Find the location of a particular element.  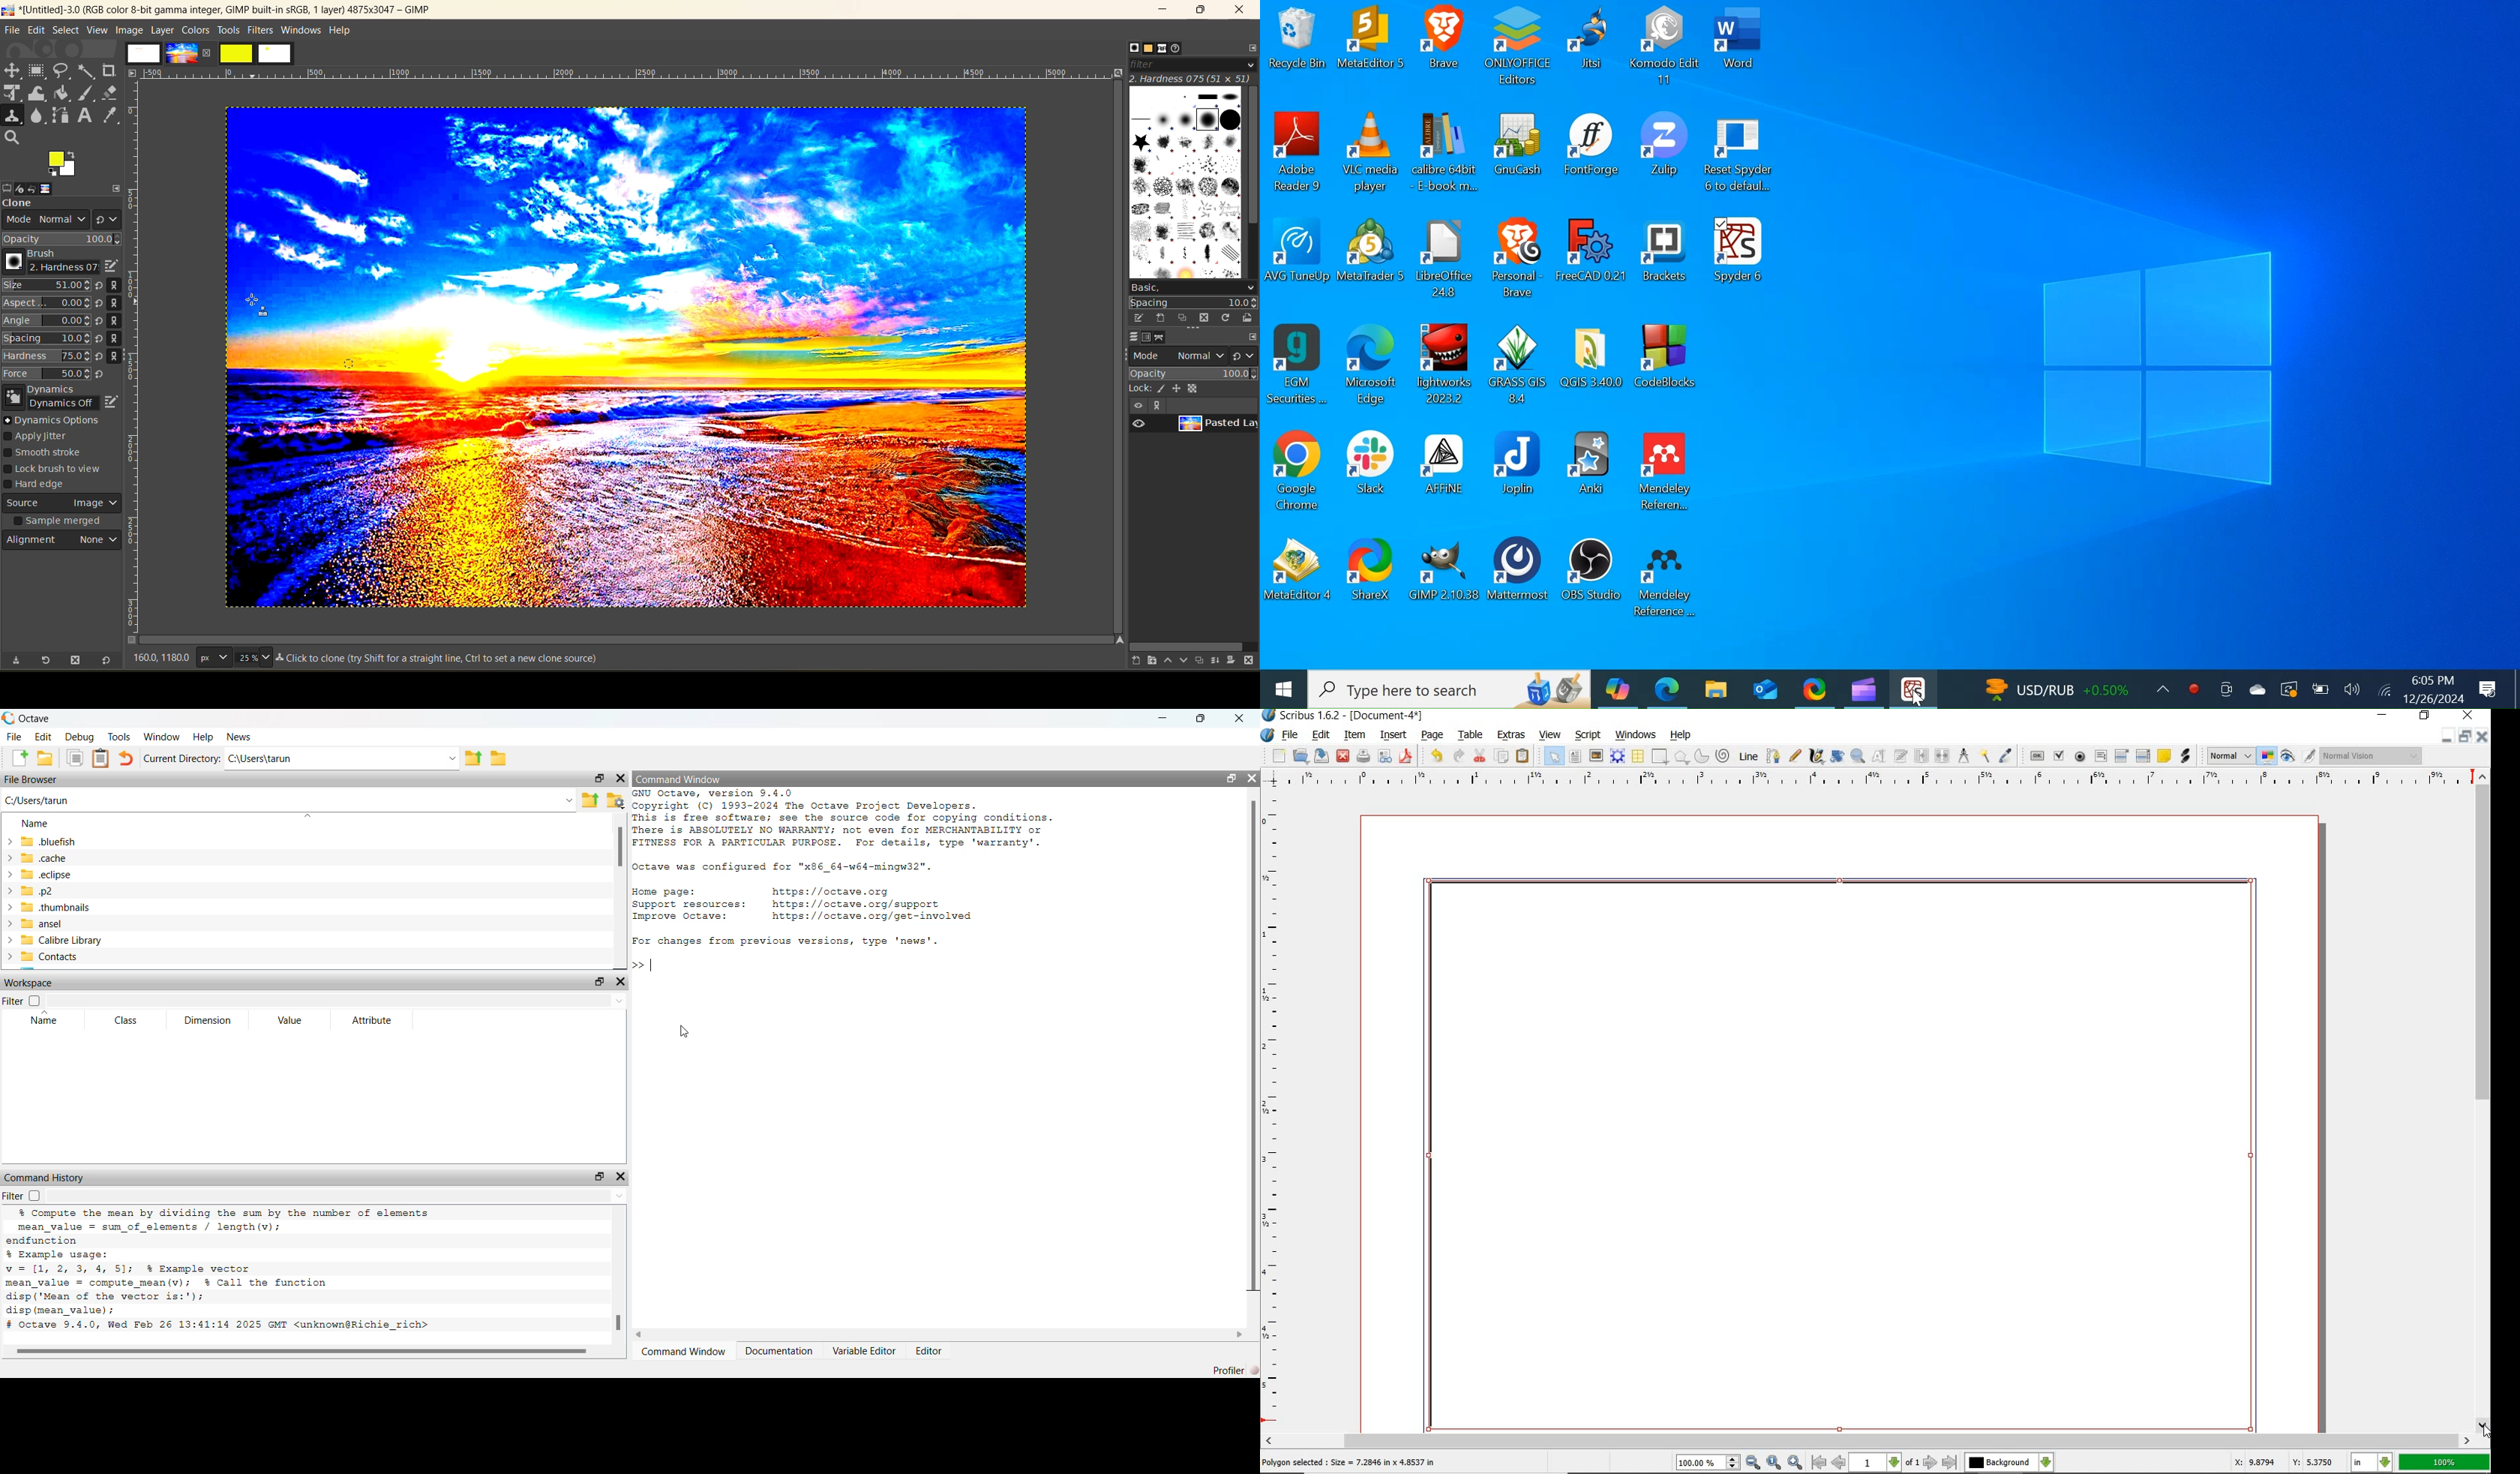

redo is located at coordinates (1460, 756).